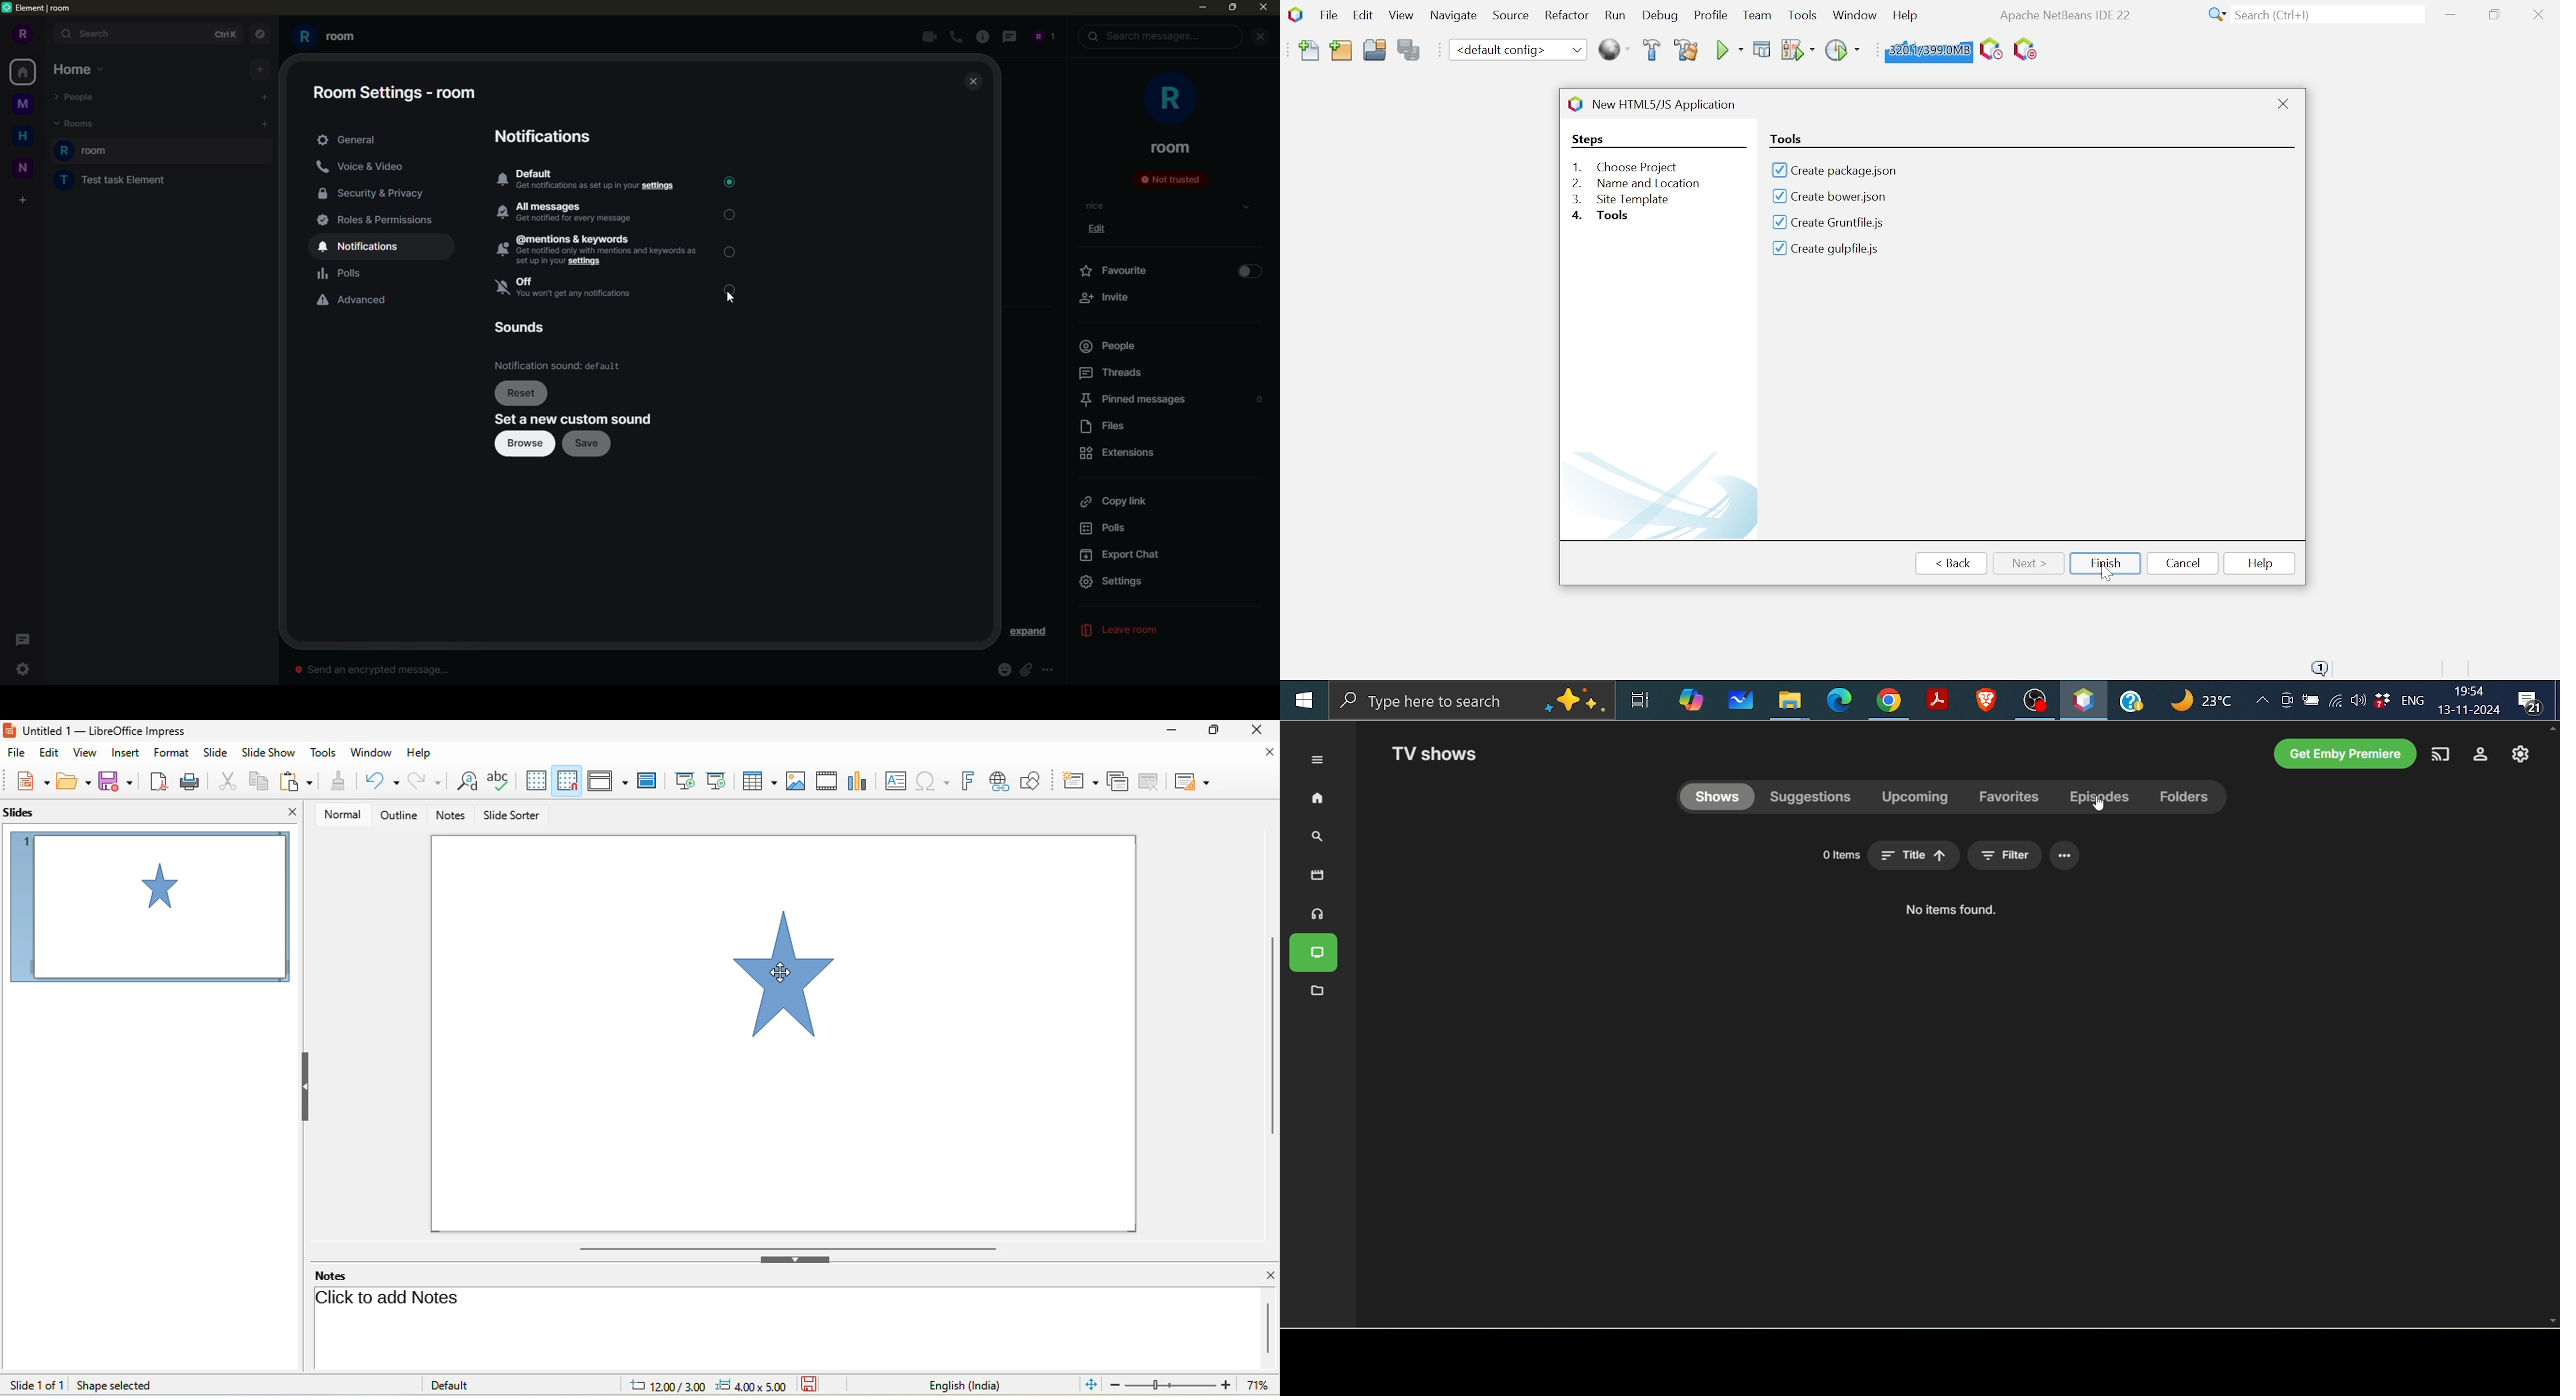  What do you see at coordinates (548, 135) in the screenshot?
I see `notifications` at bounding box center [548, 135].